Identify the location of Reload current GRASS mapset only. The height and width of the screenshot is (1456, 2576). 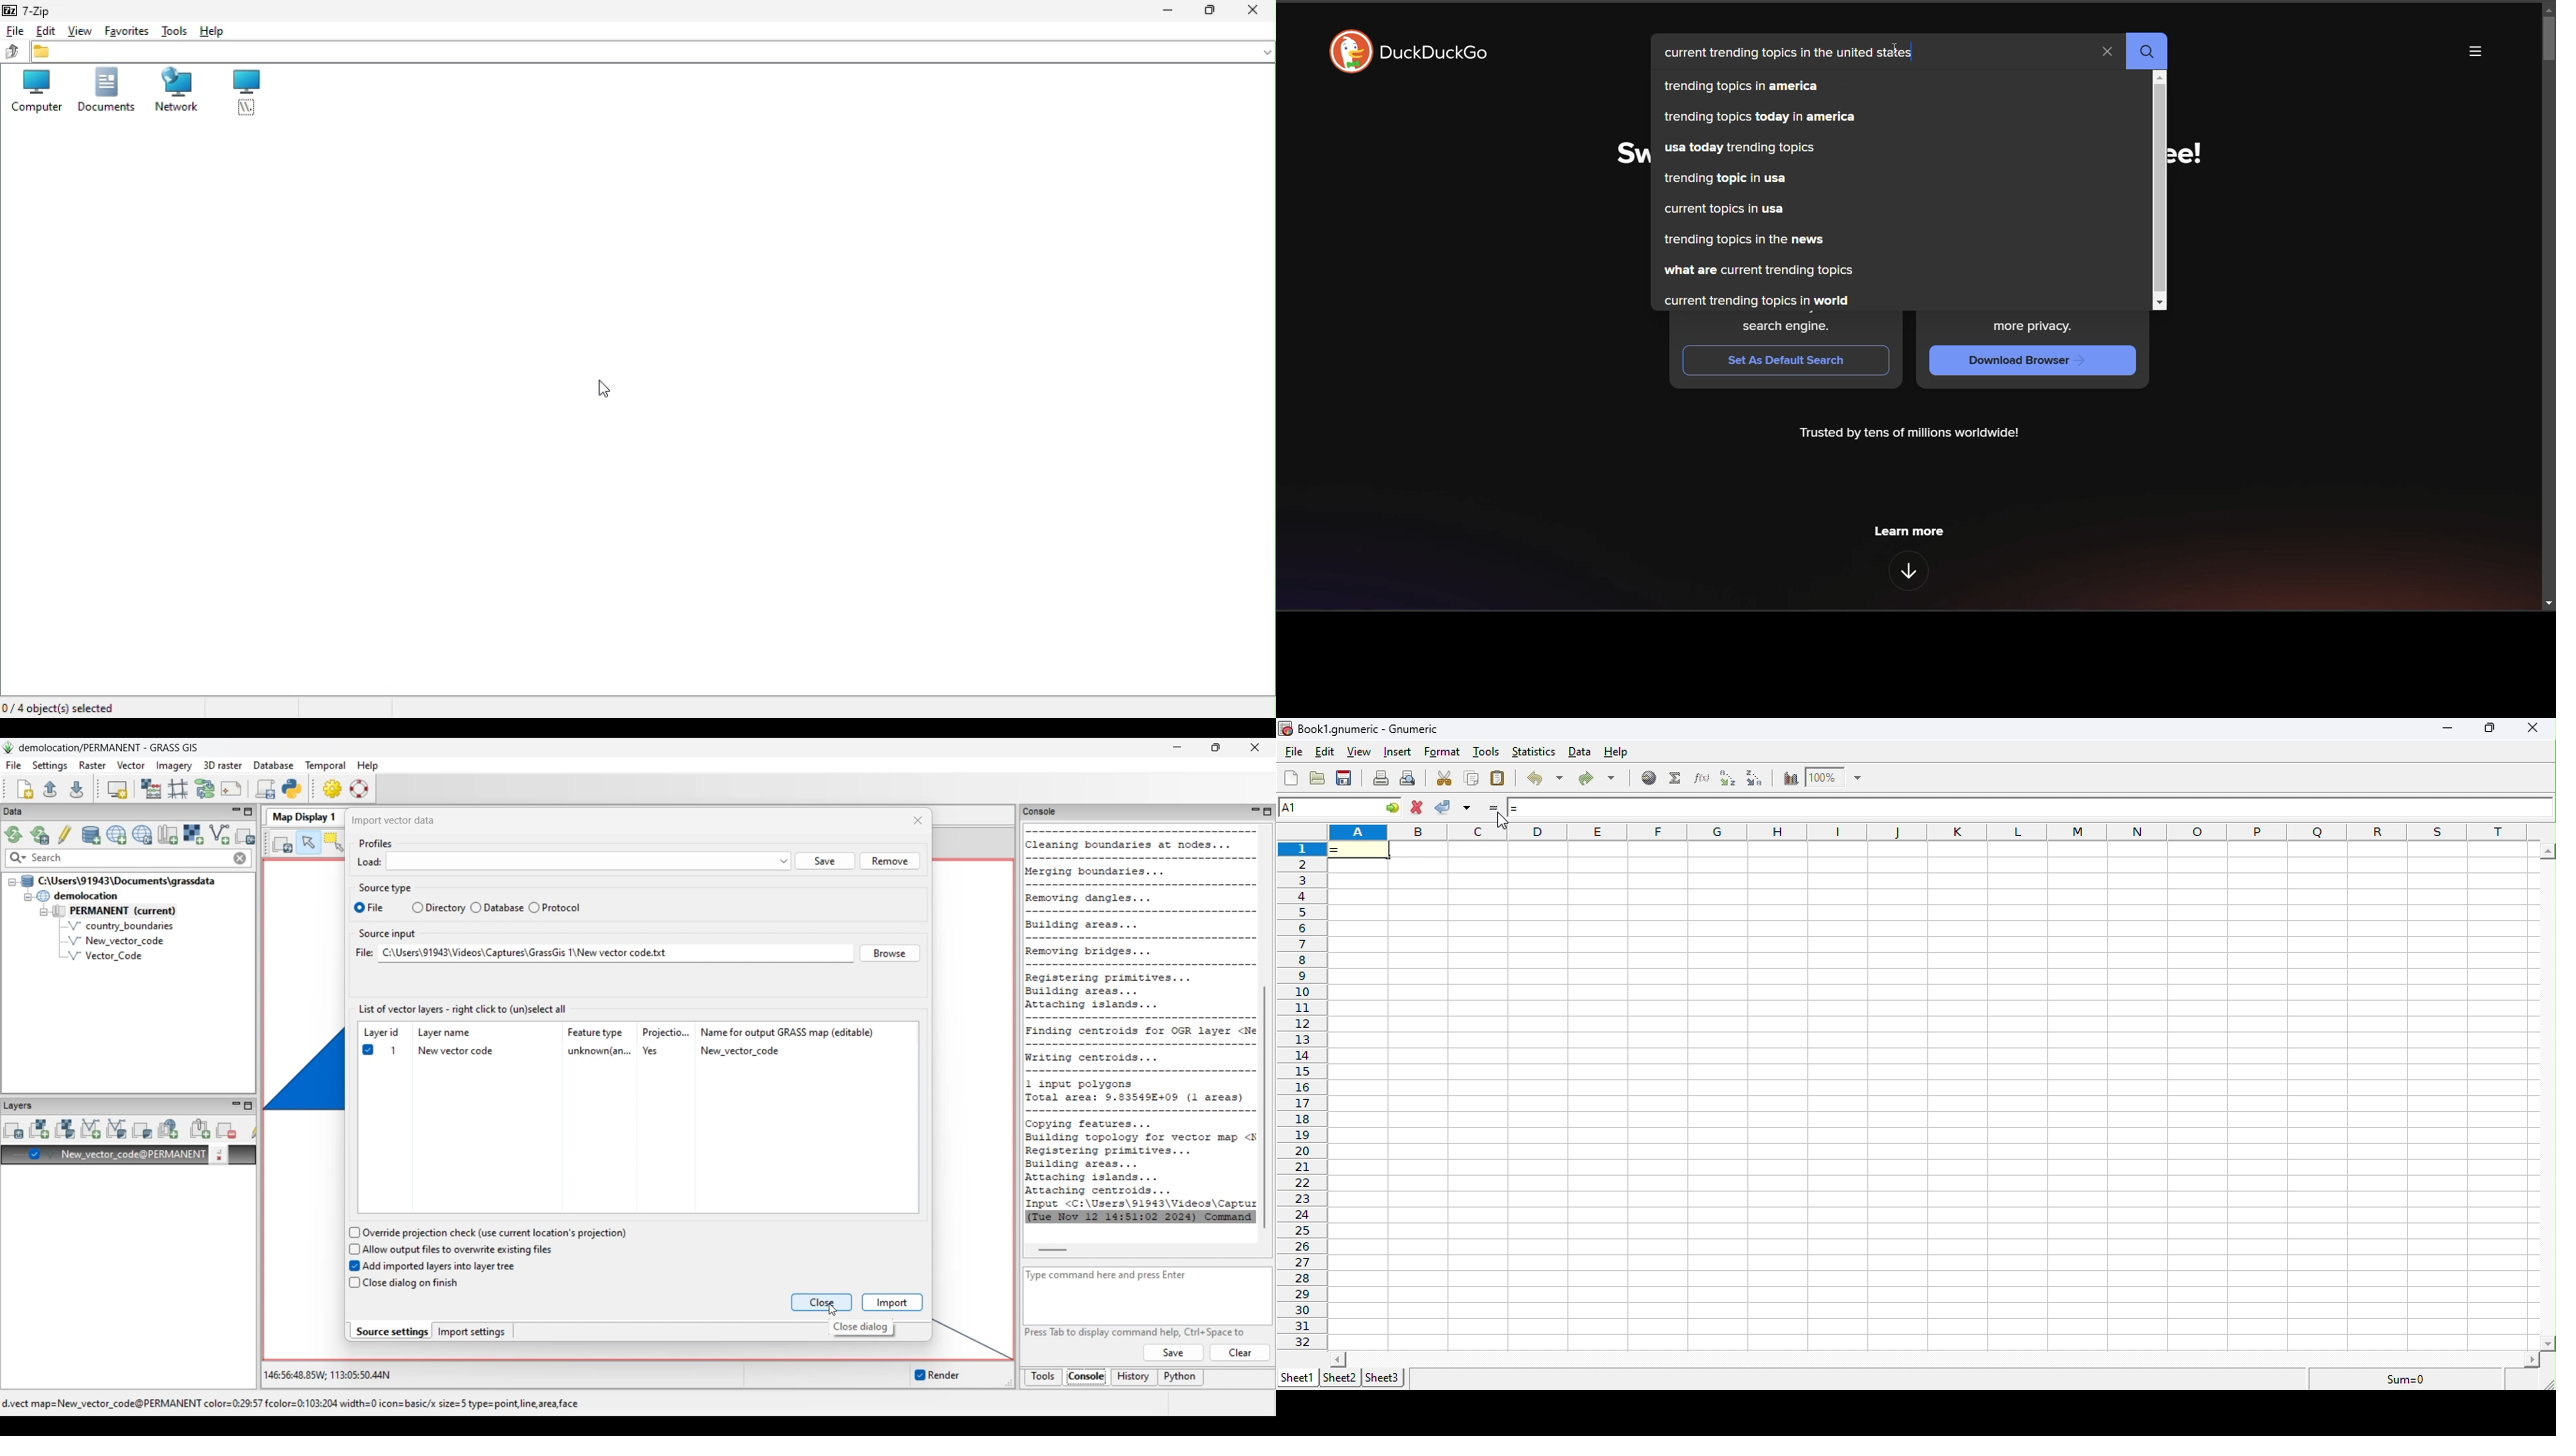
(40, 835).